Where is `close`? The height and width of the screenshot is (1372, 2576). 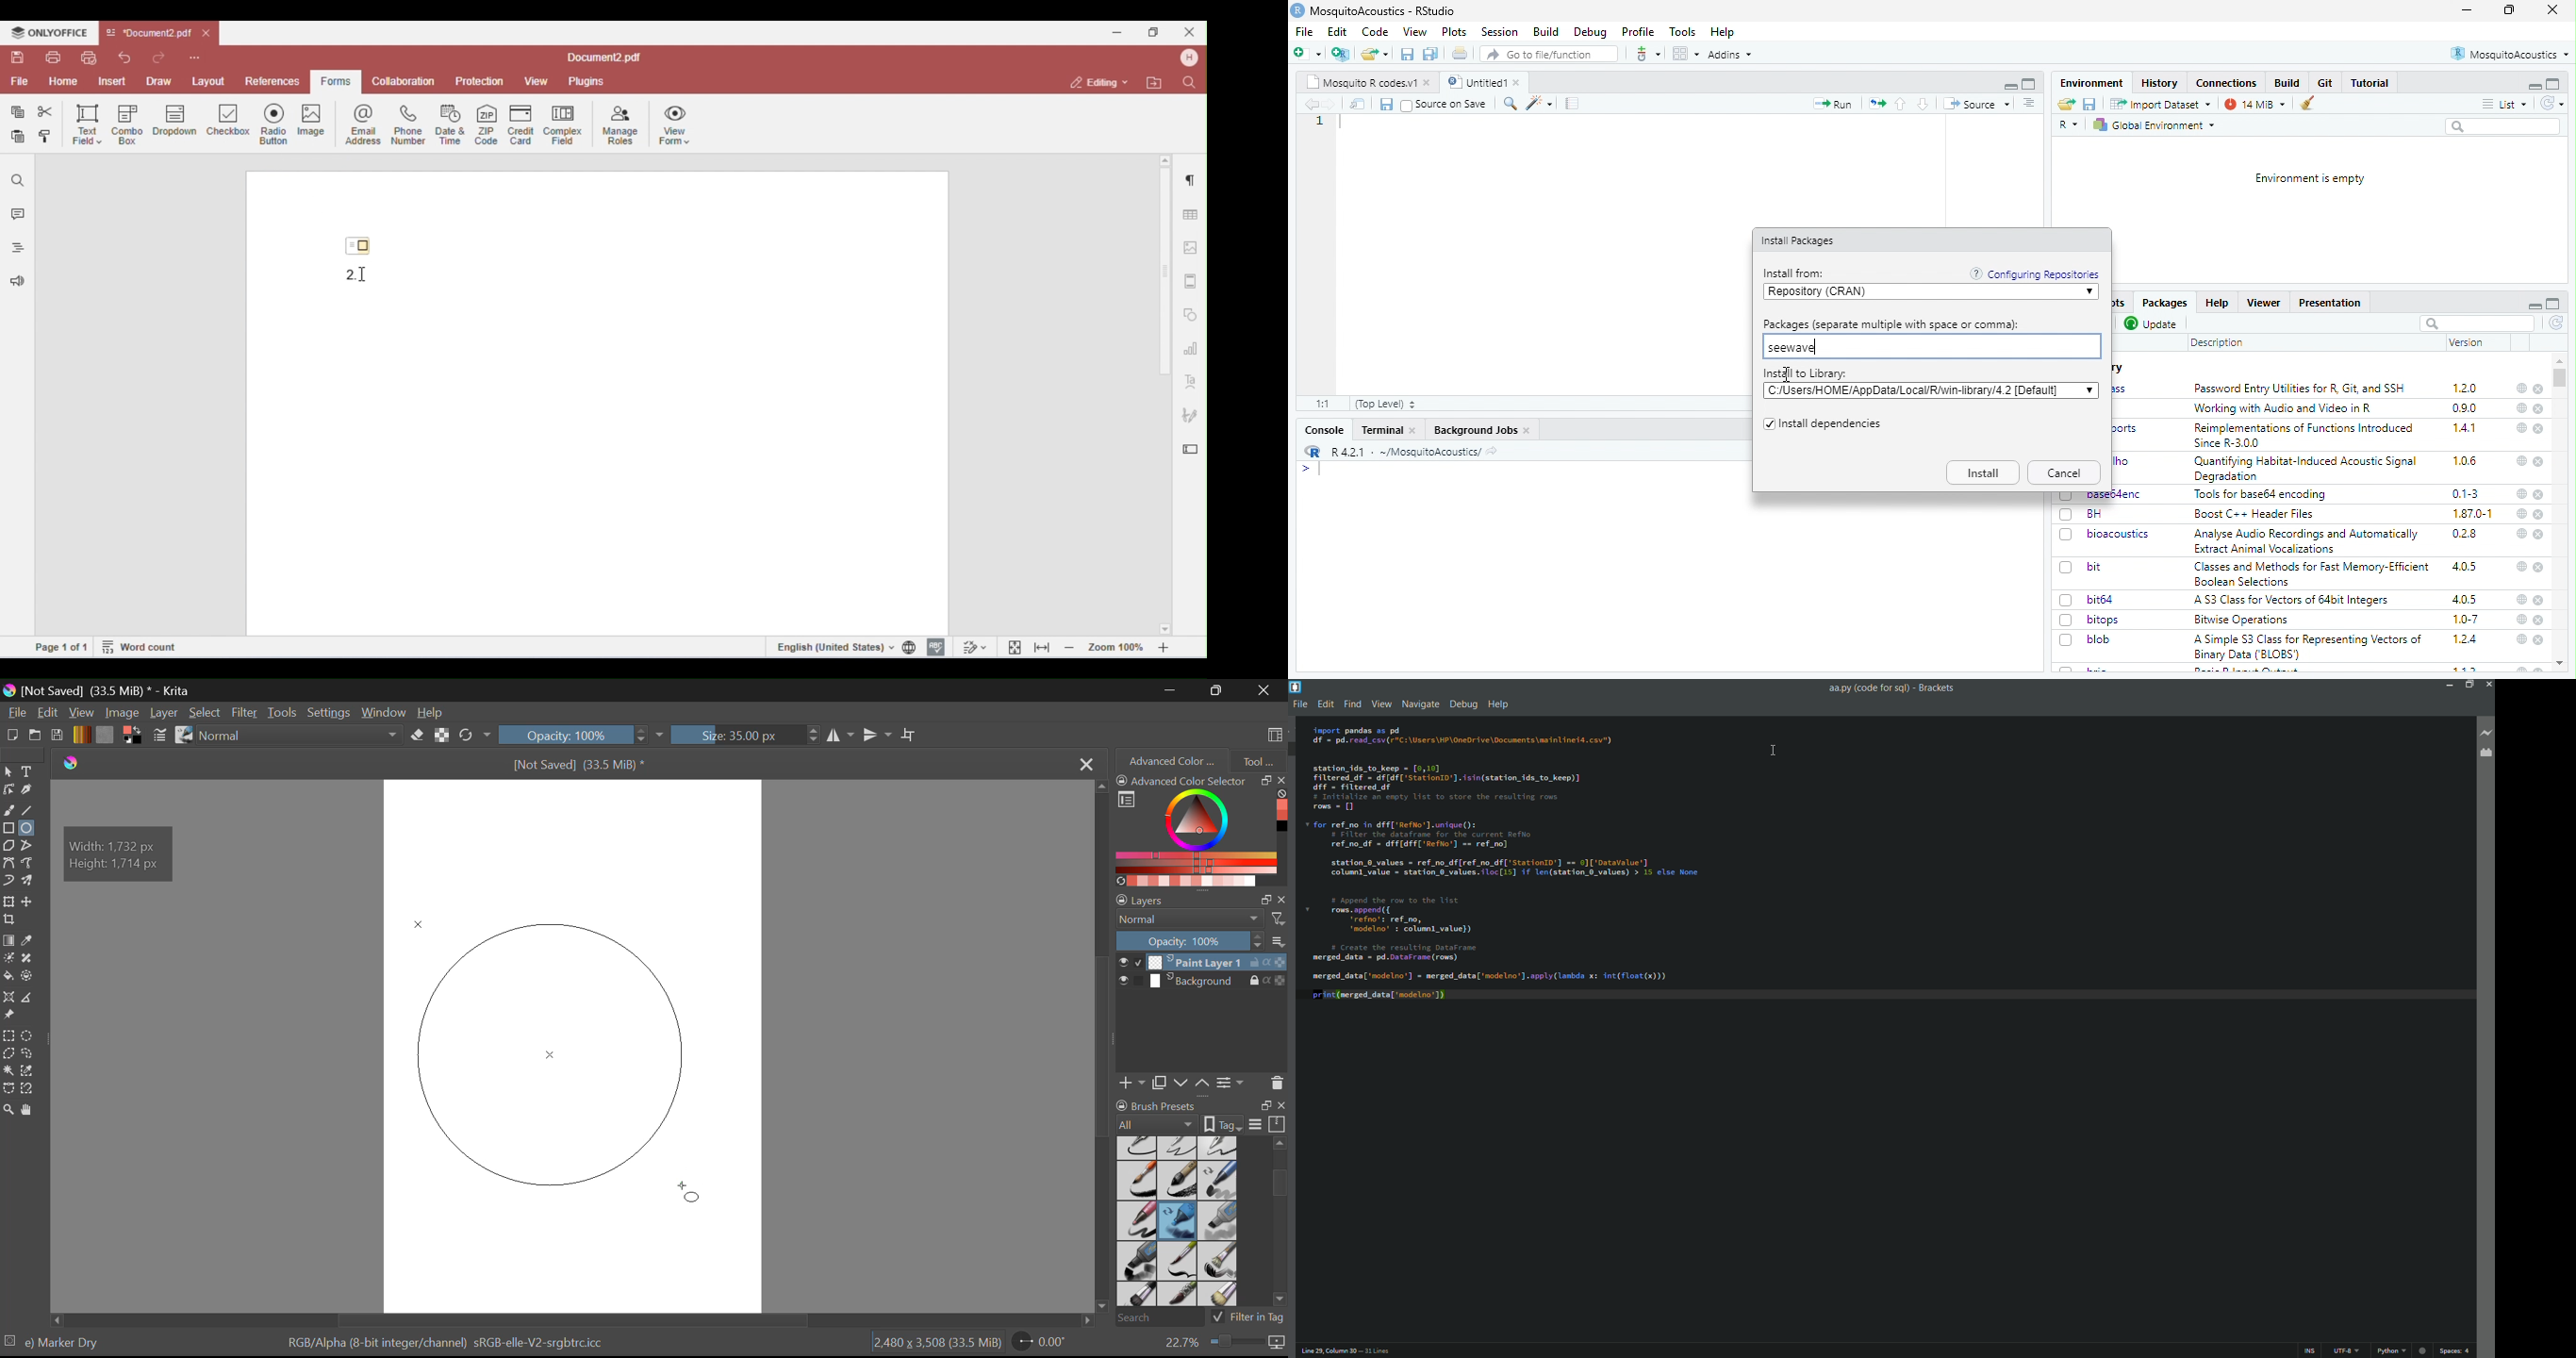 close is located at coordinates (1413, 430).